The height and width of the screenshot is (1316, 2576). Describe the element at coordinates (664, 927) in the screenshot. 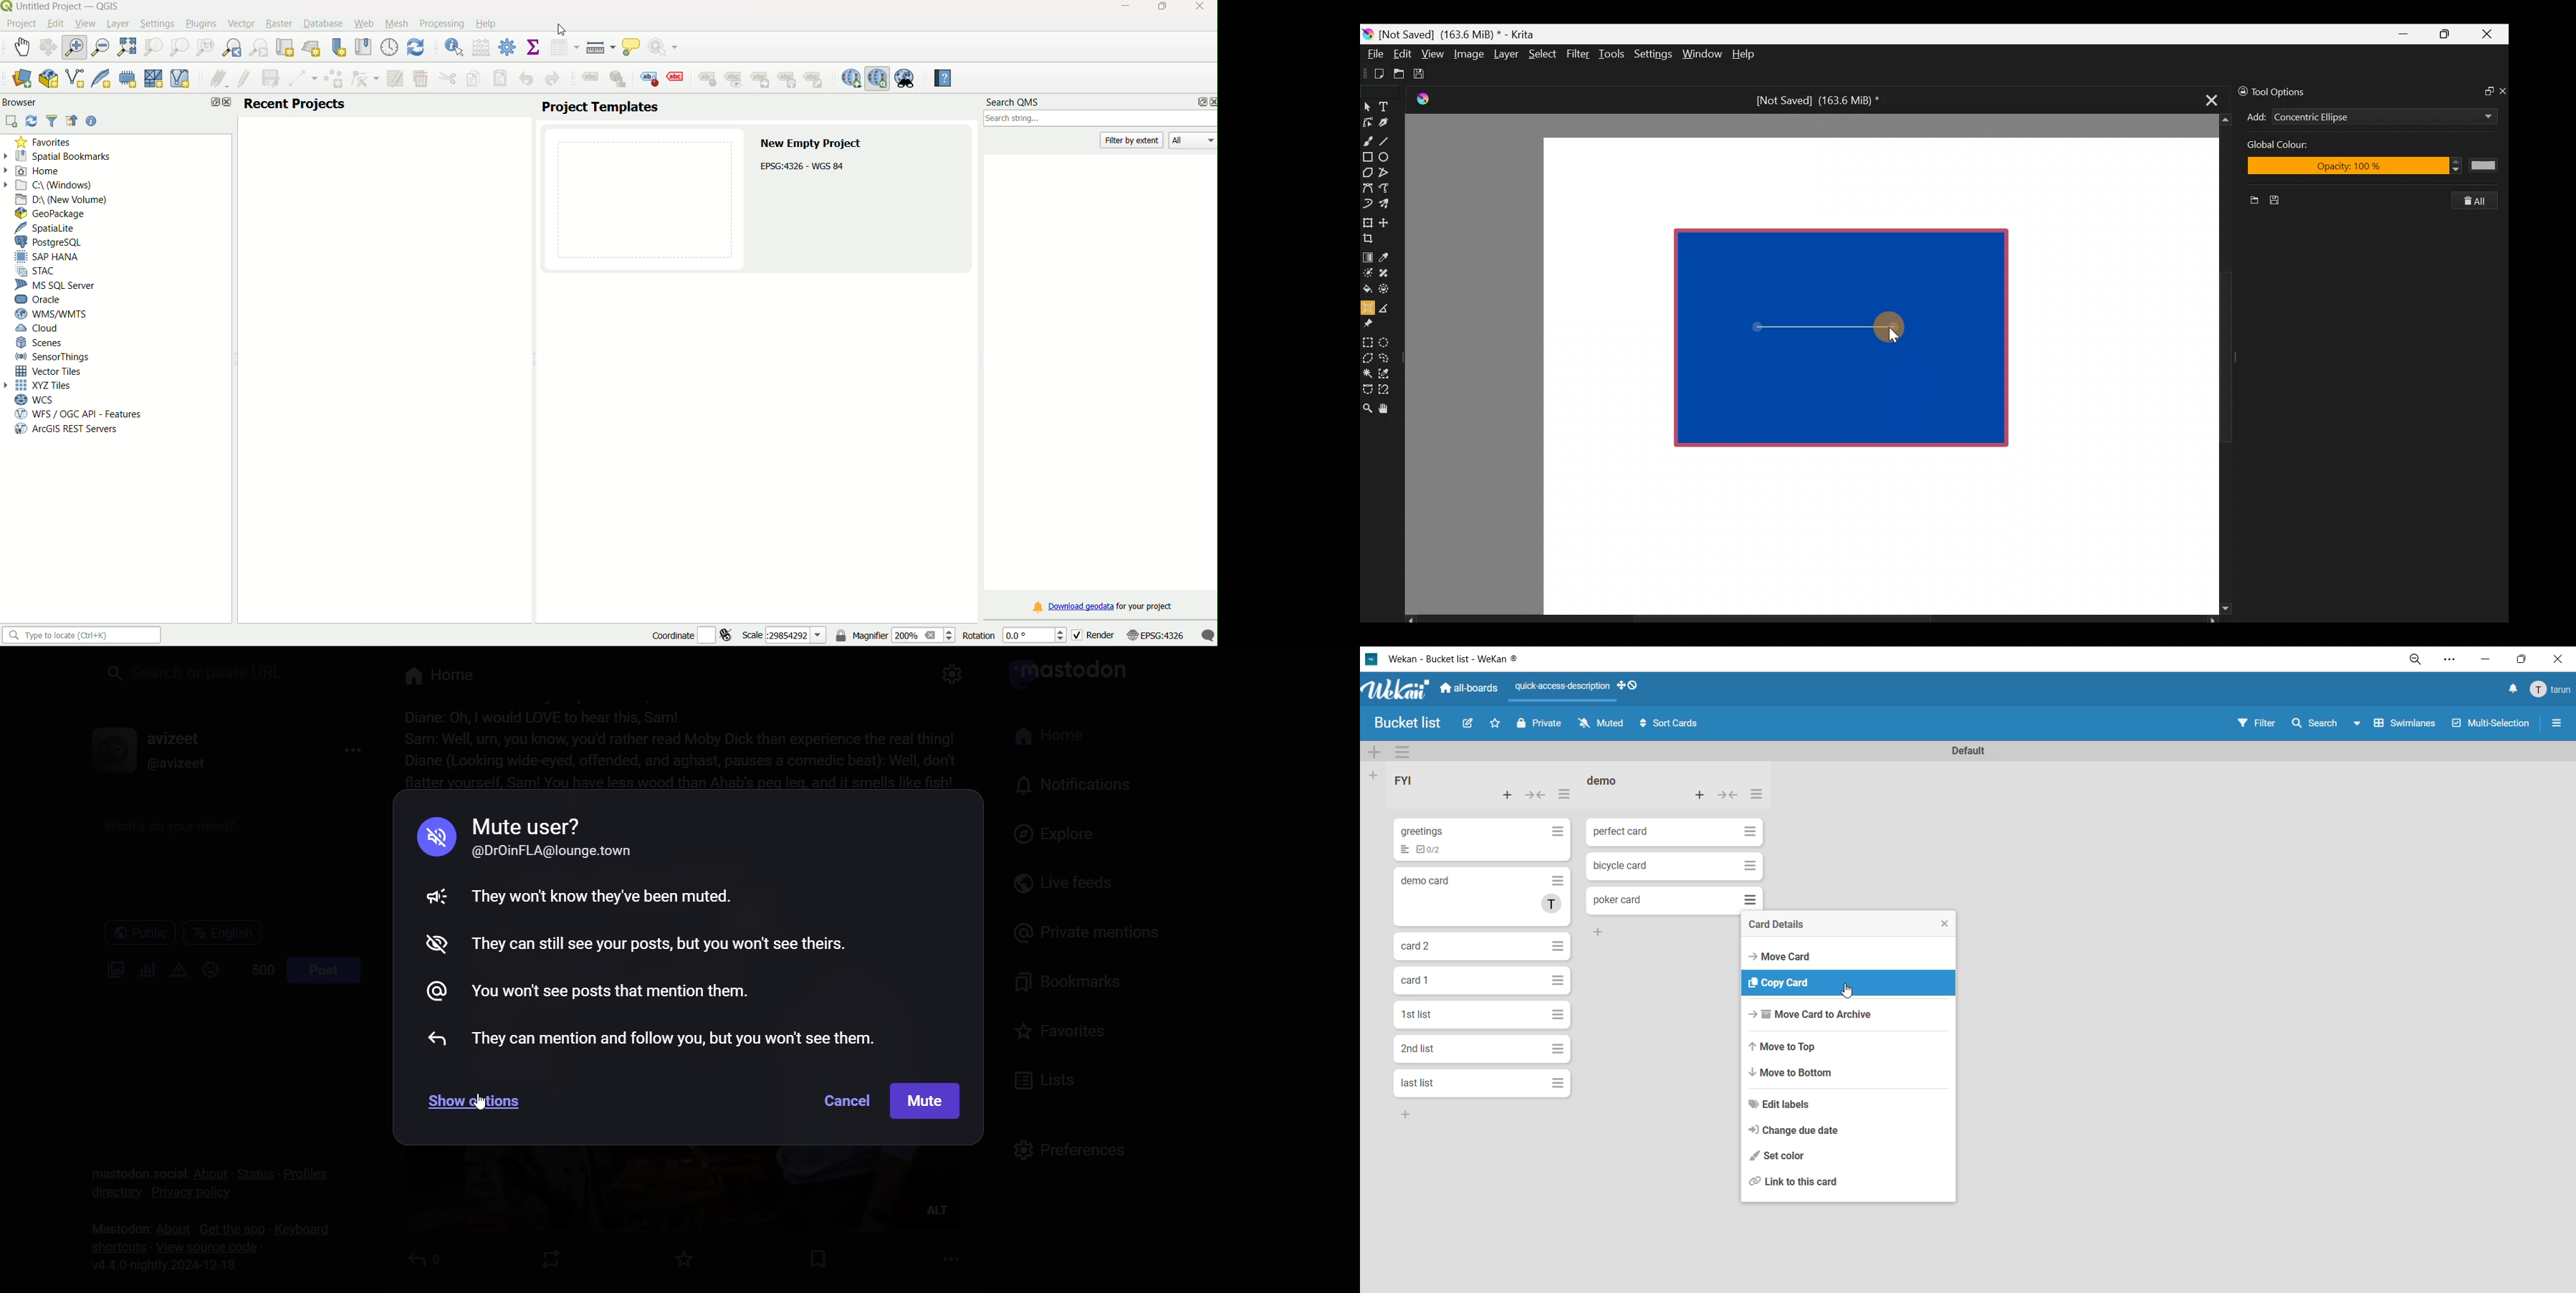

I see `mute information` at that location.